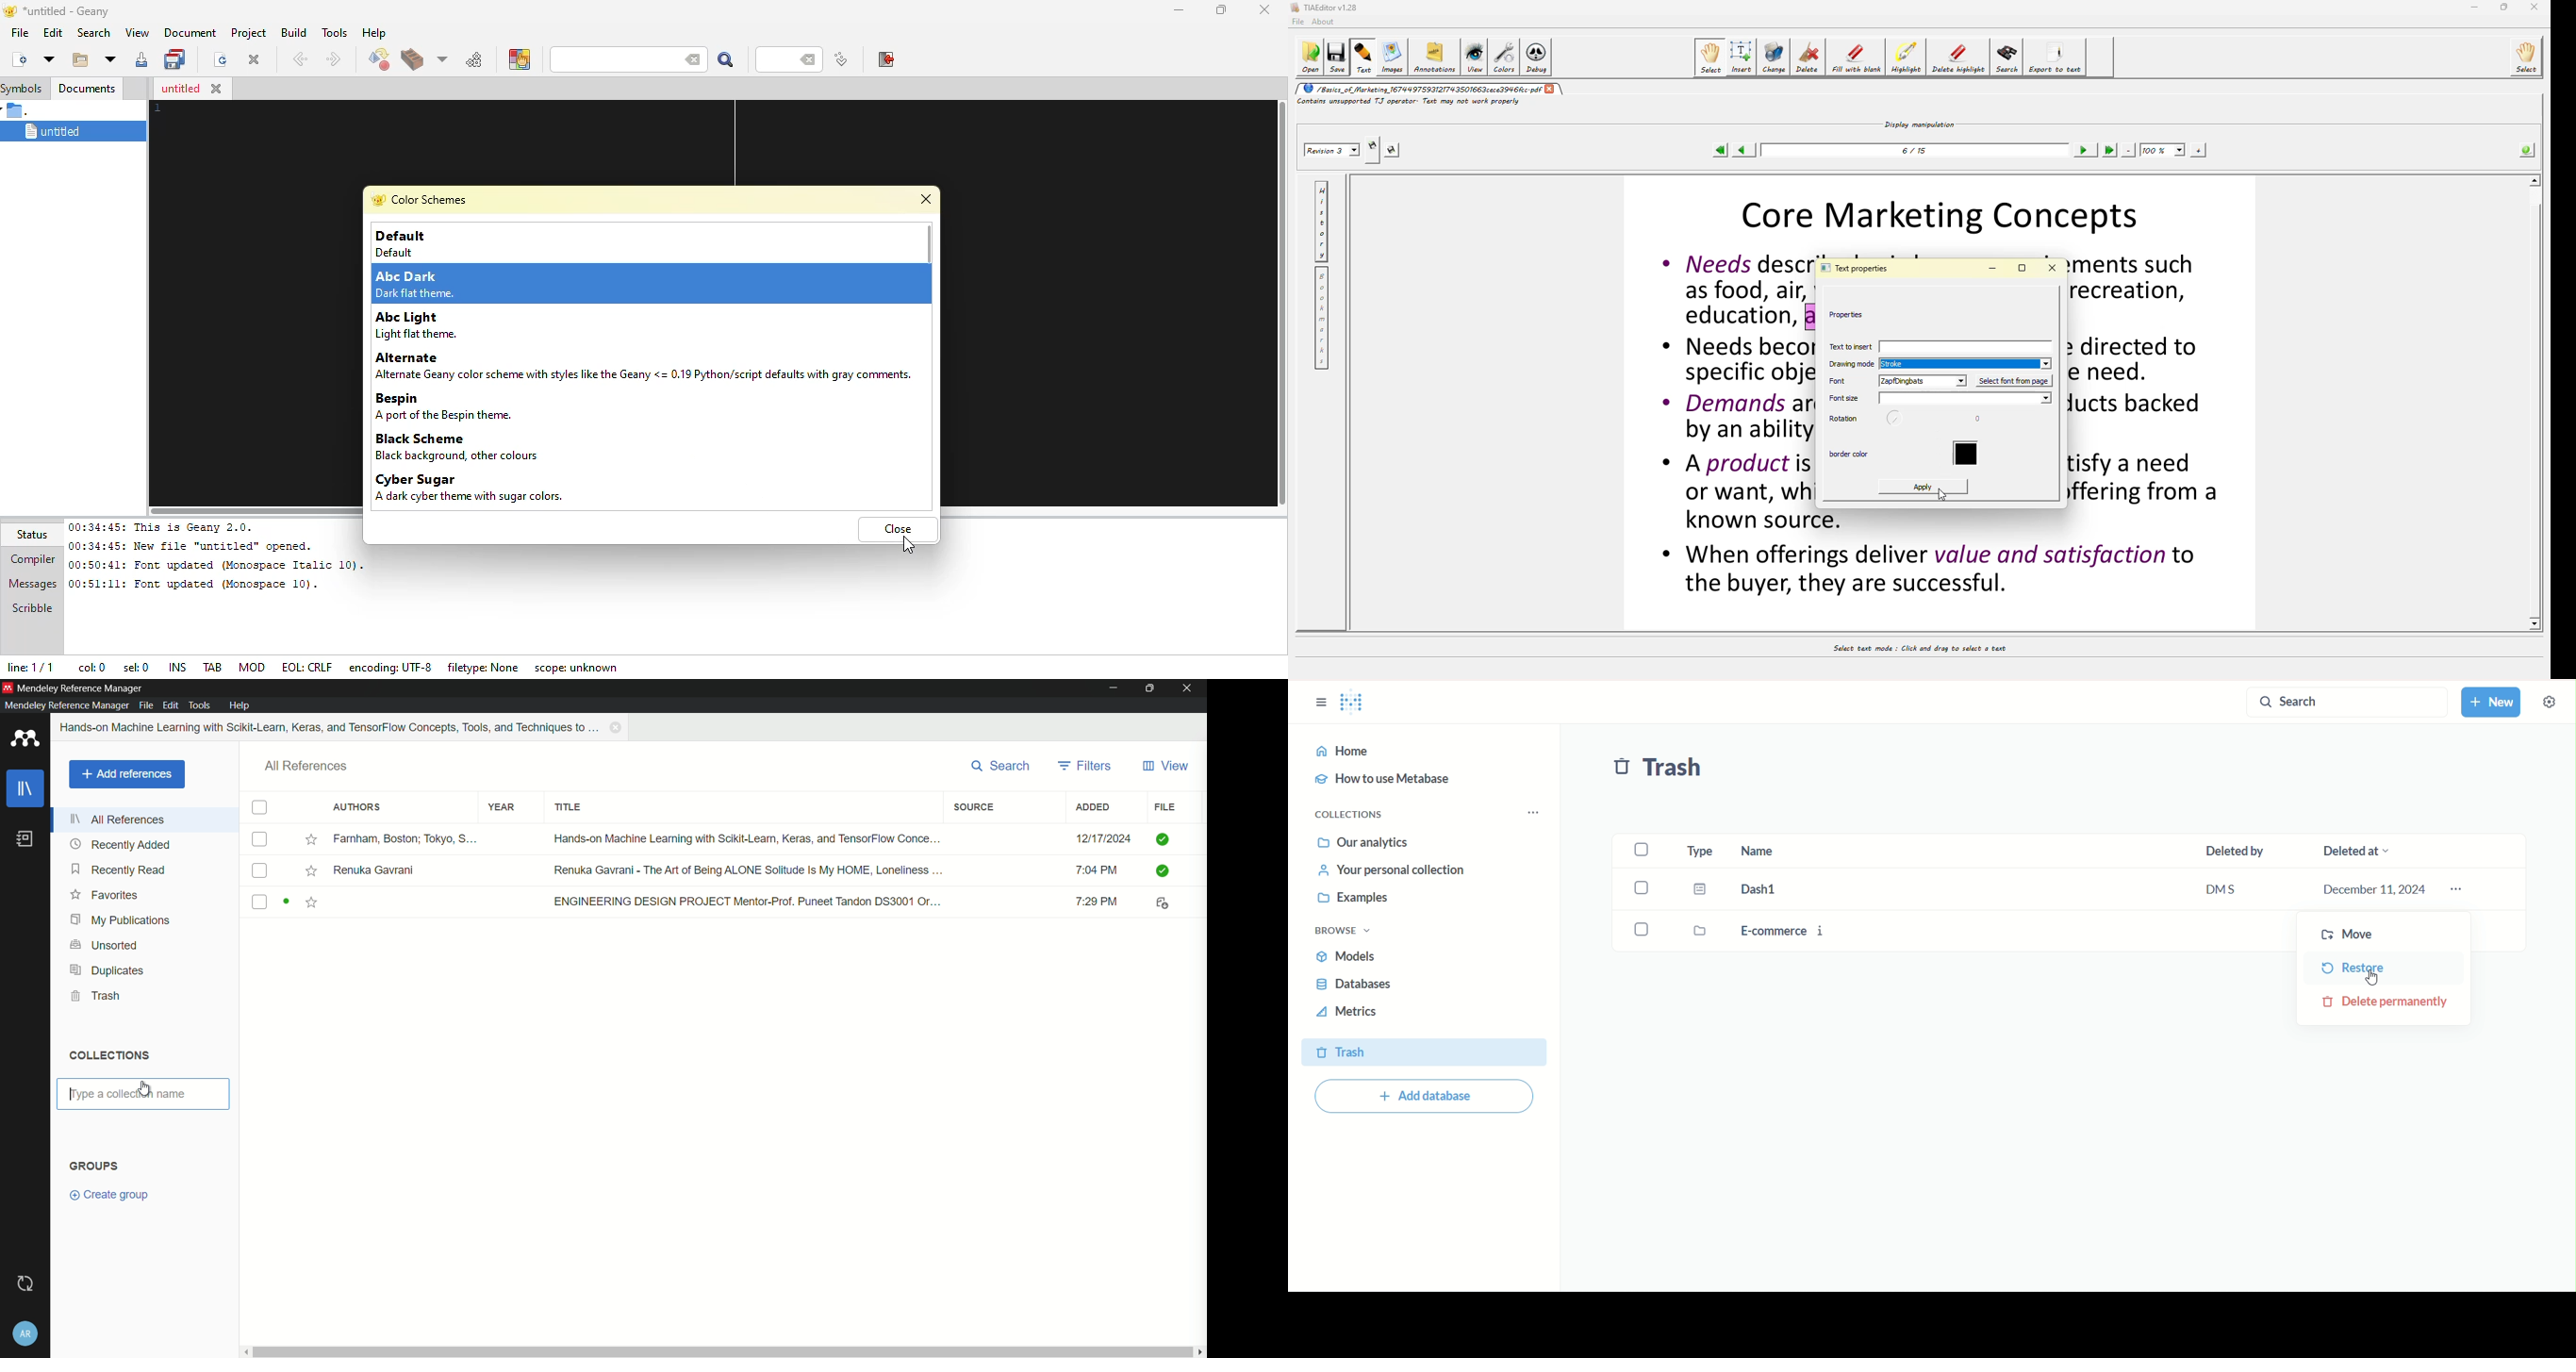  What do you see at coordinates (97, 996) in the screenshot?
I see `trash` at bounding box center [97, 996].